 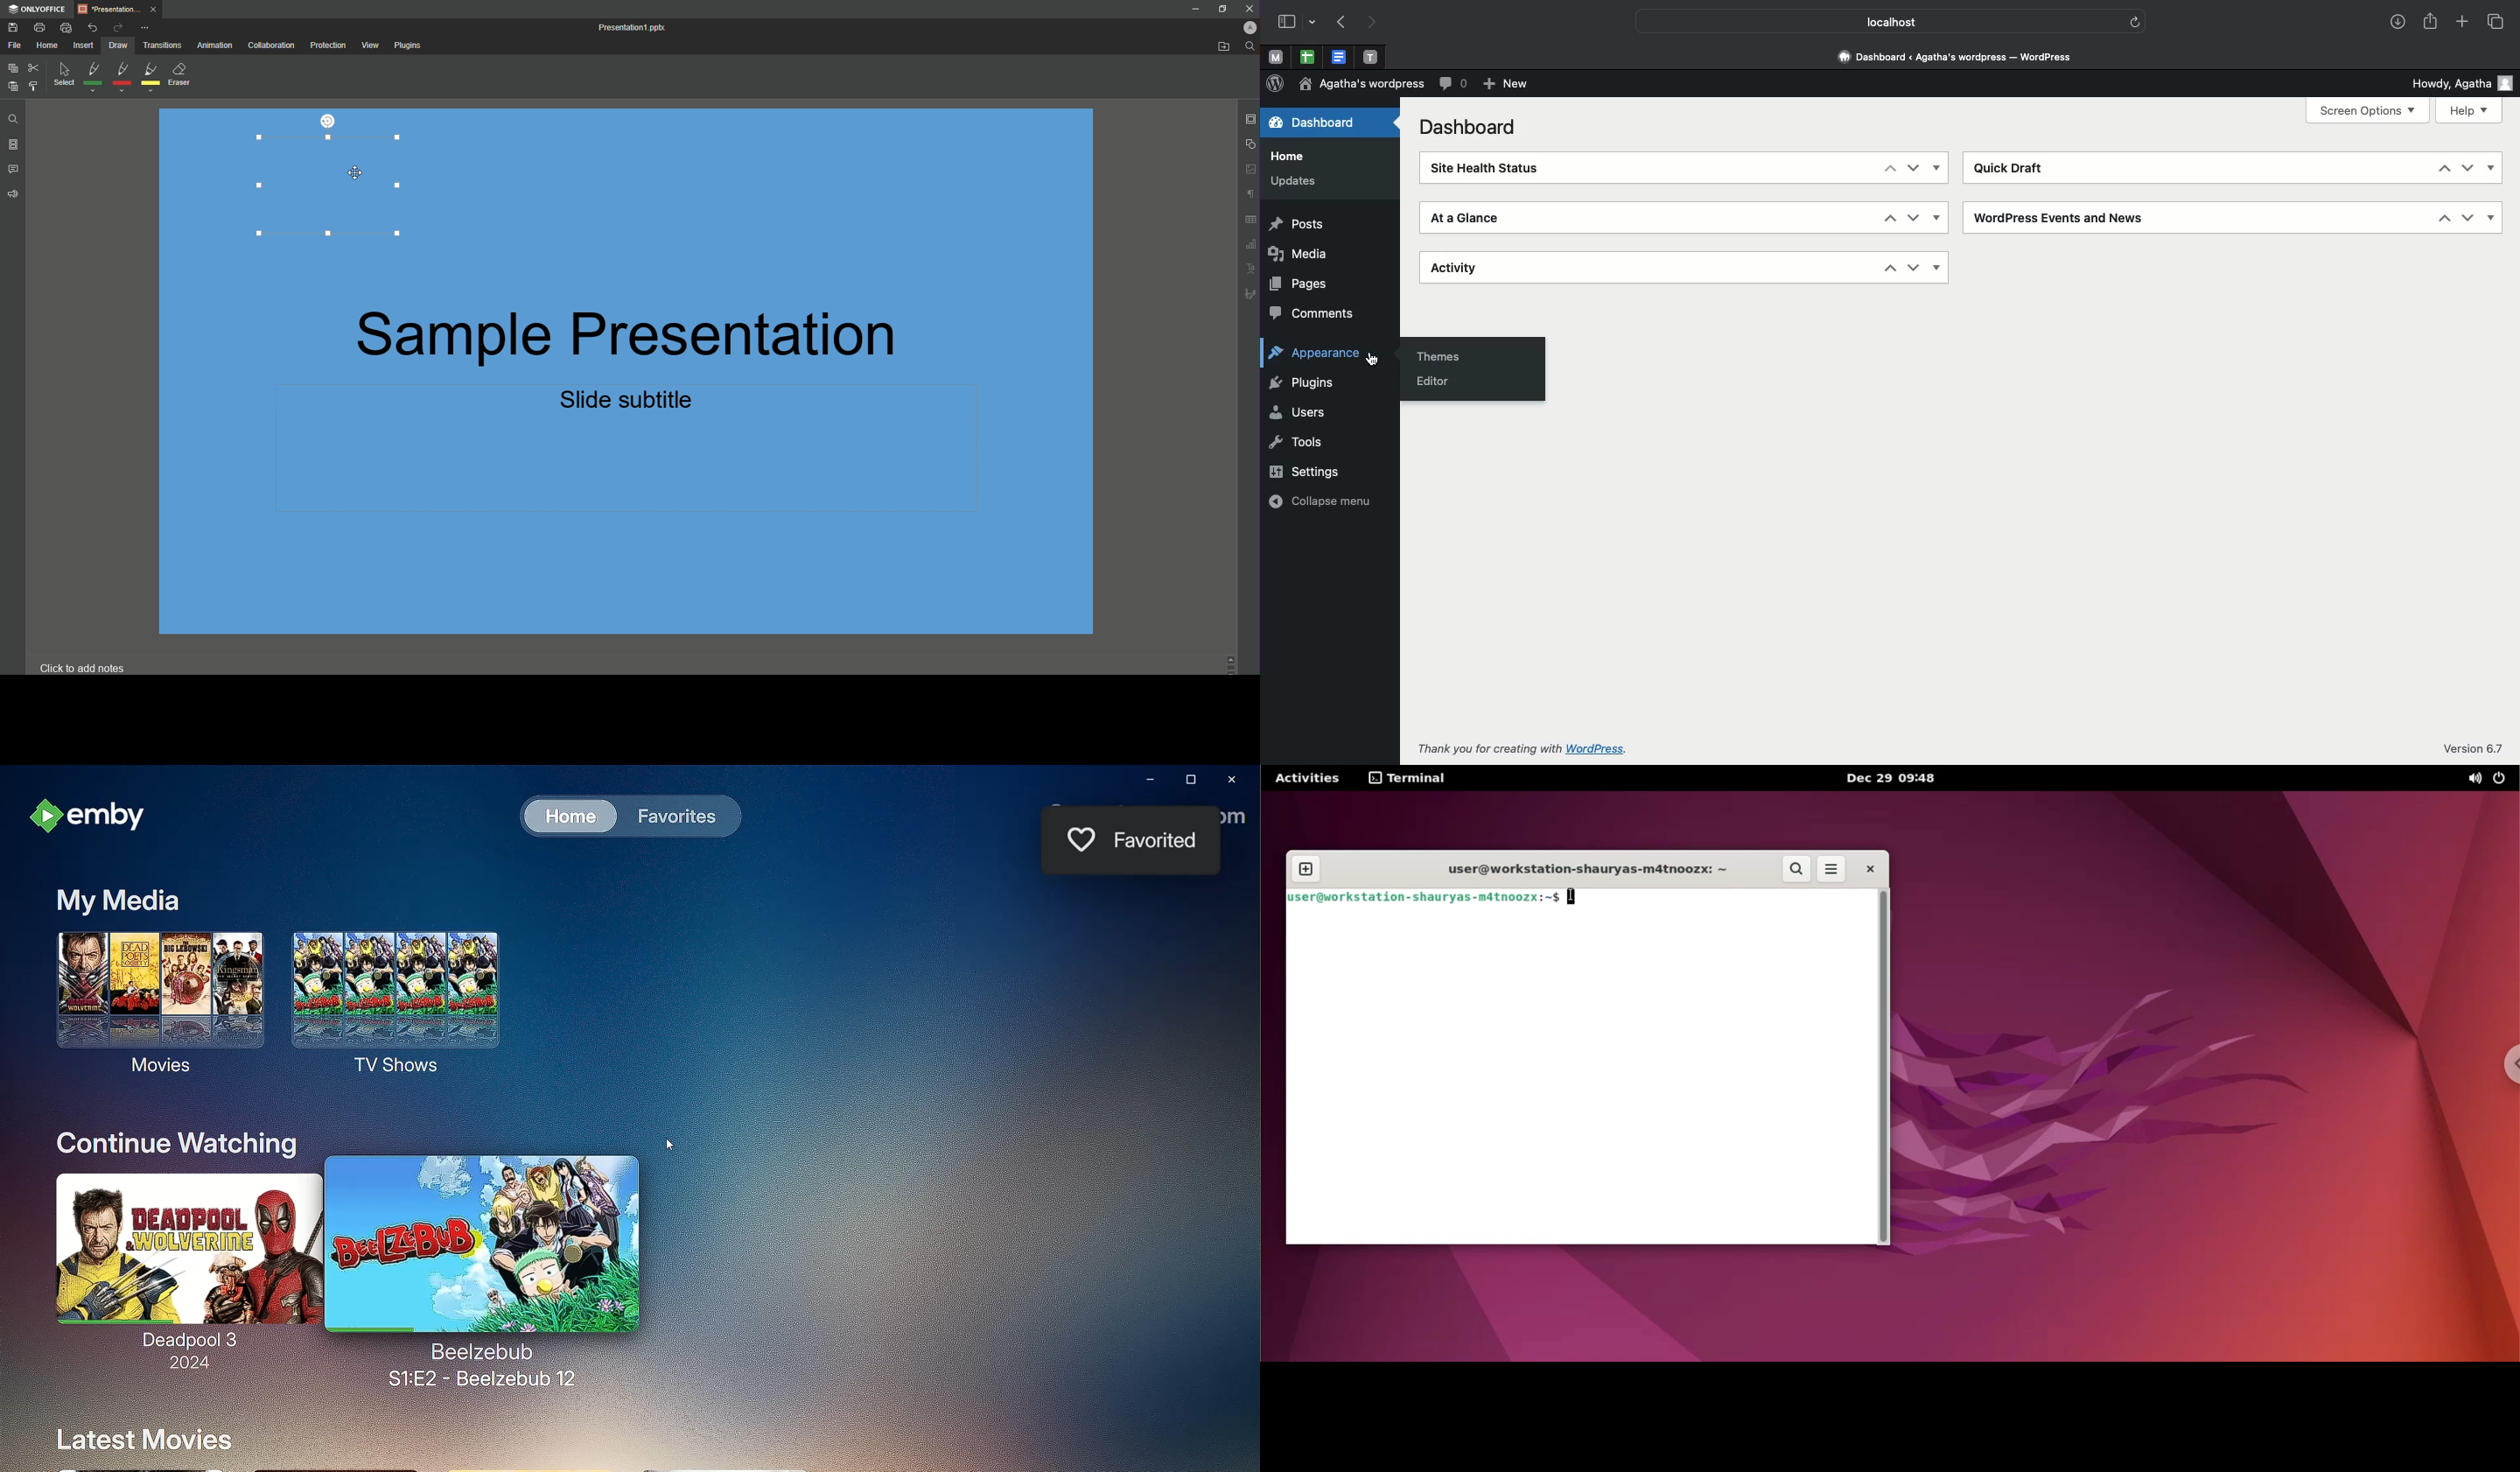 What do you see at coordinates (178, 1261) in the screenshot?
I see `Deadpool 3` at bounding box center [178, 1261].